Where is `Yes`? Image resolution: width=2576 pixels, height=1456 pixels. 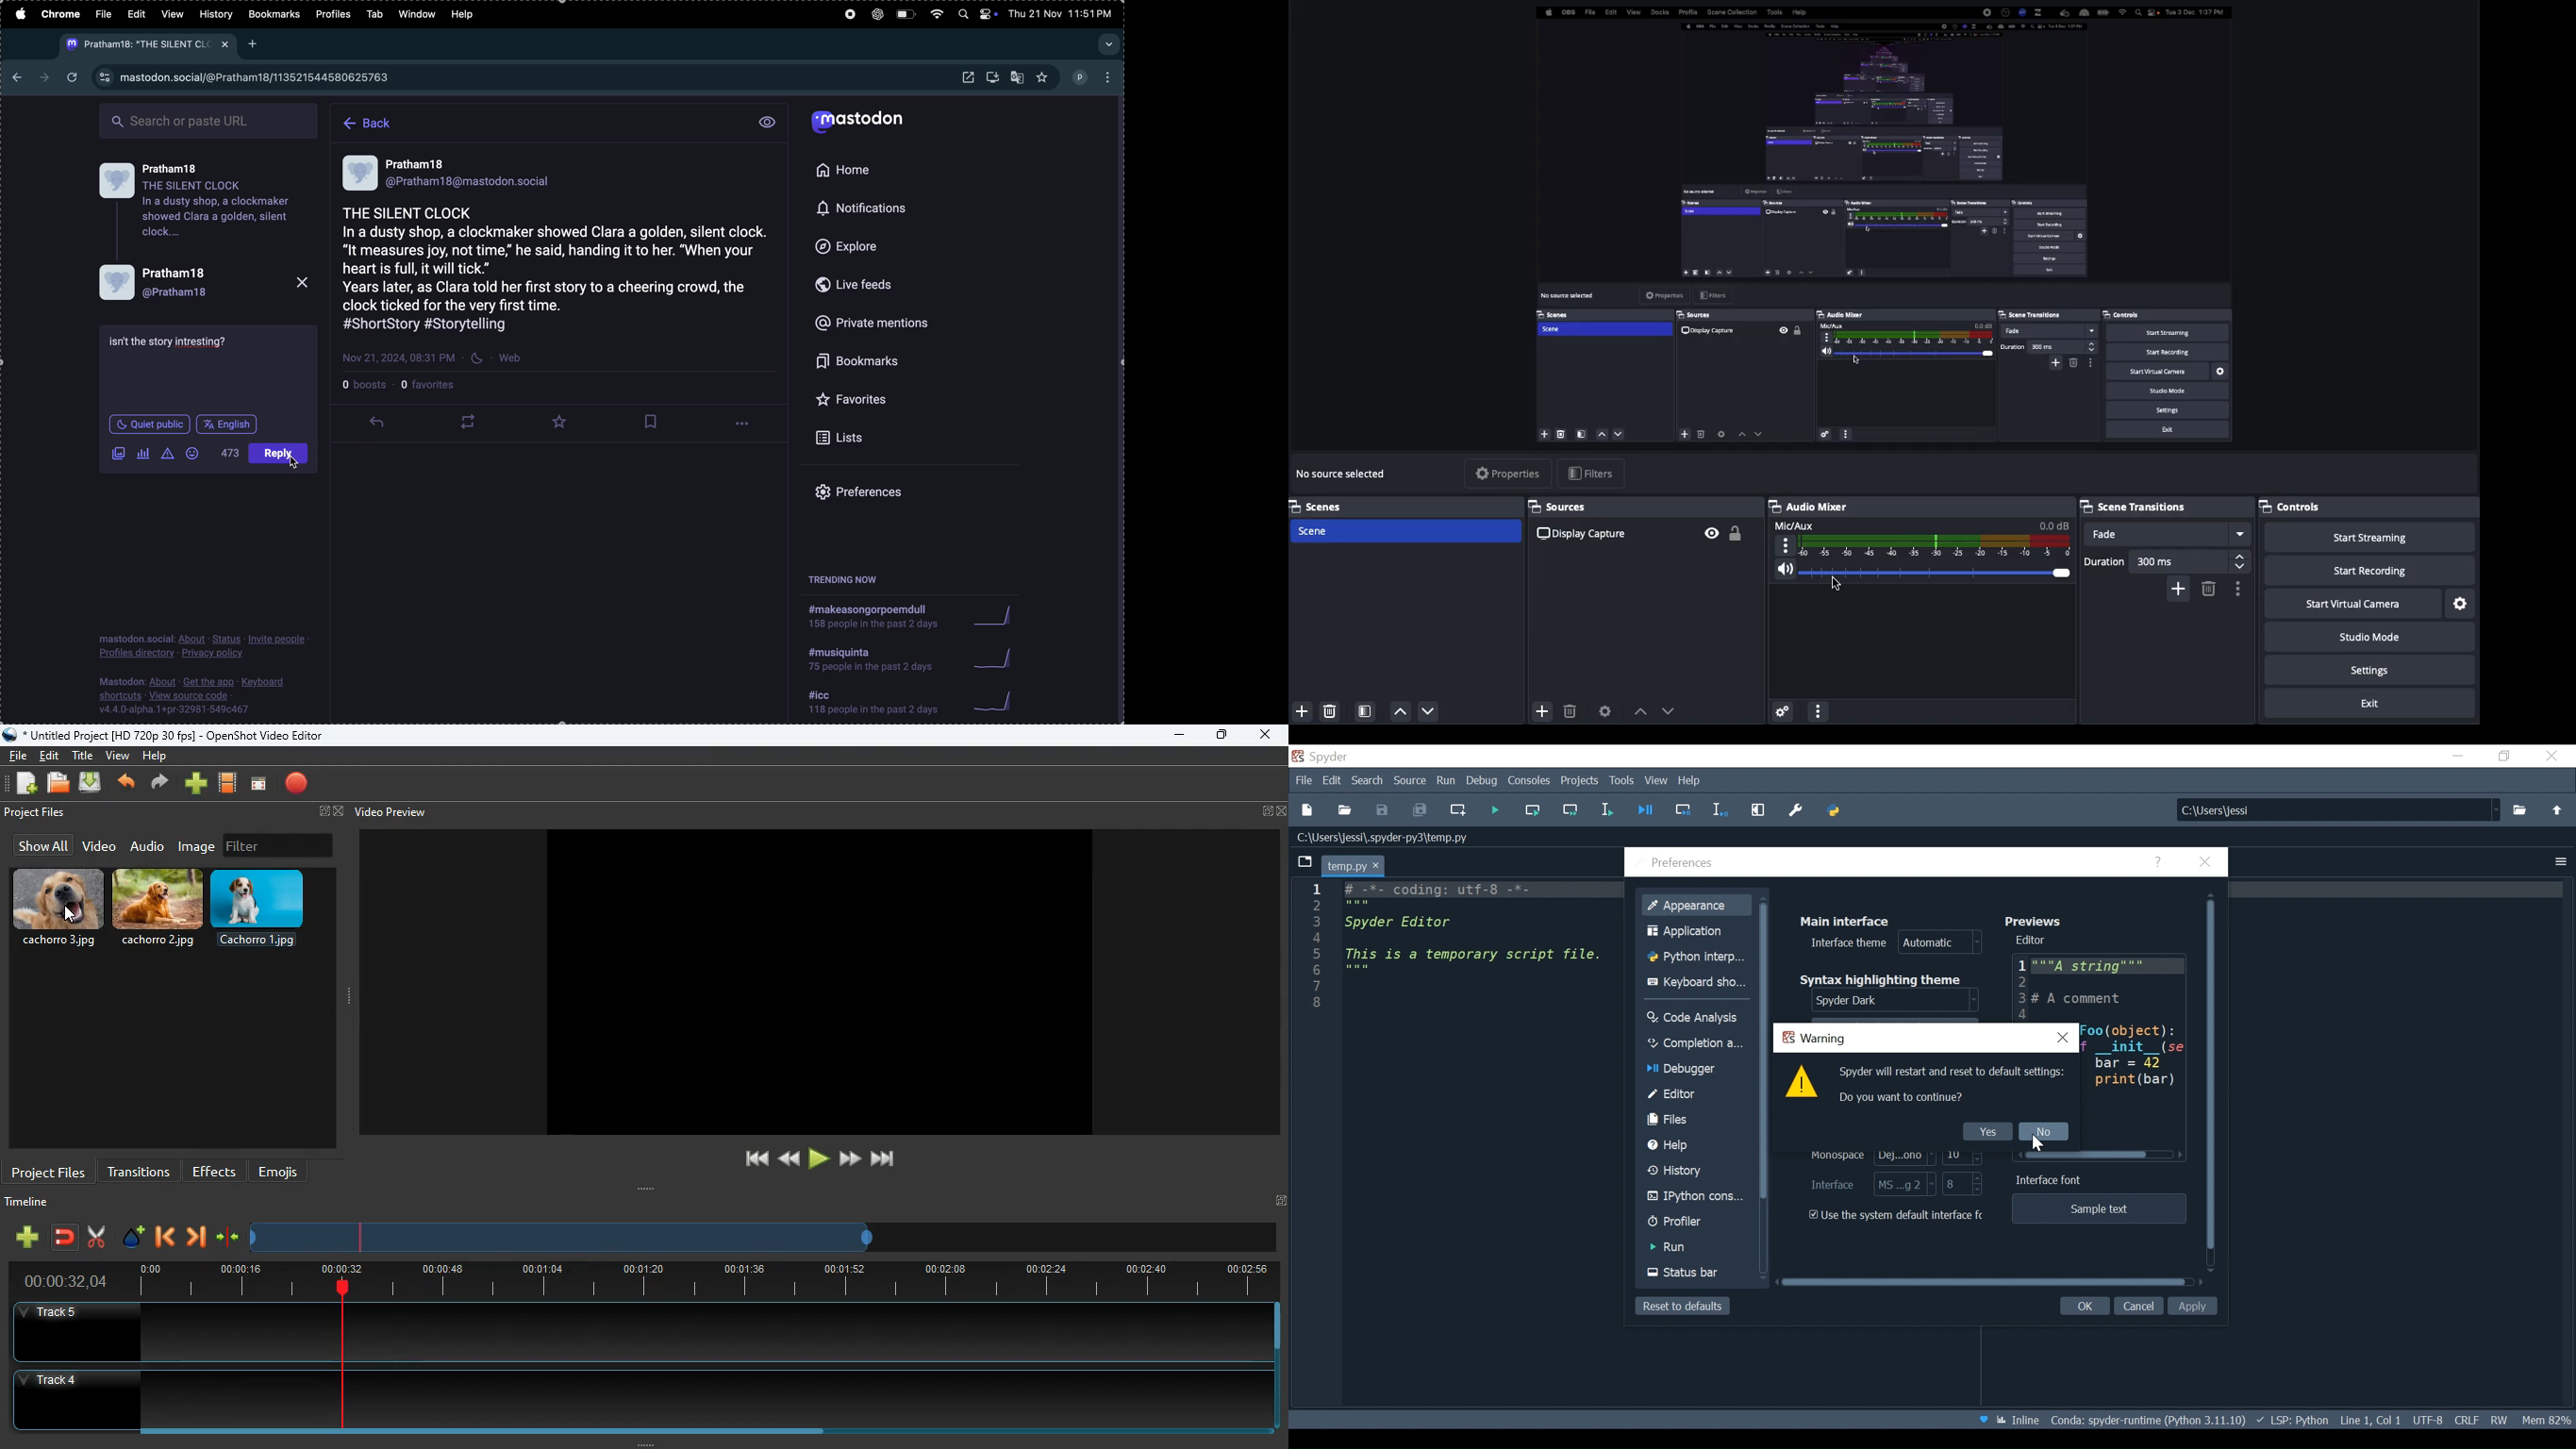 Yes is located at coordinates (1987, 1130).